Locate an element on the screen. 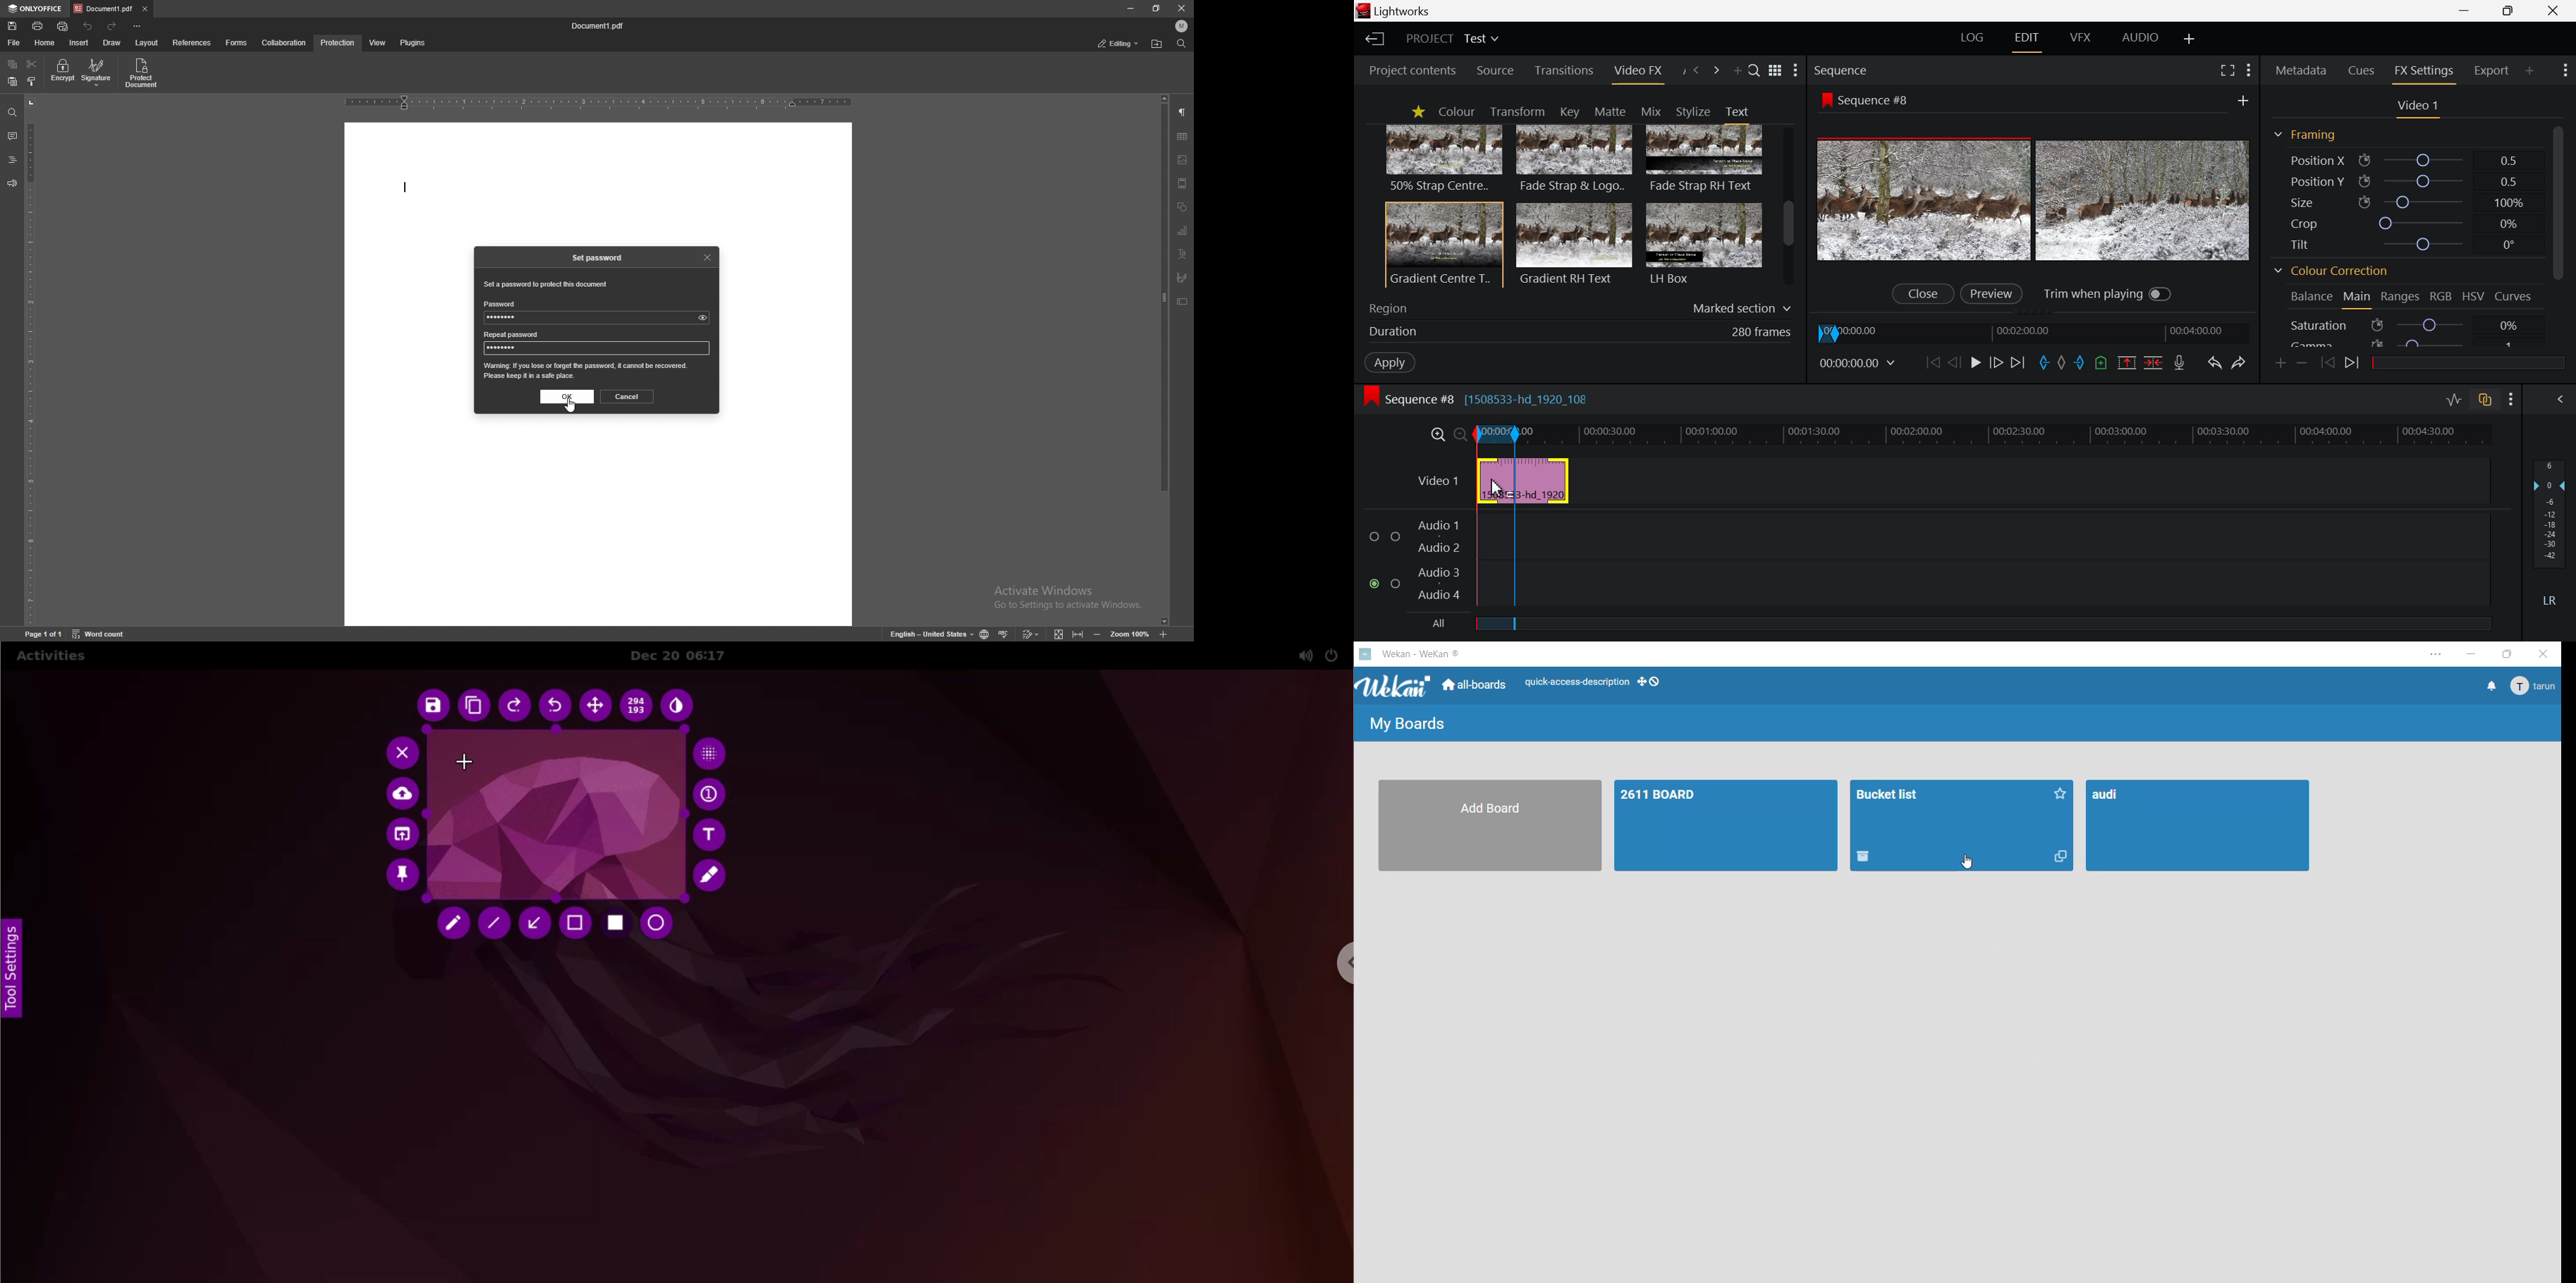 Image resolution: width=2576 pixels, height=1288 pixels. Size is located at coordinates (2405, 200).